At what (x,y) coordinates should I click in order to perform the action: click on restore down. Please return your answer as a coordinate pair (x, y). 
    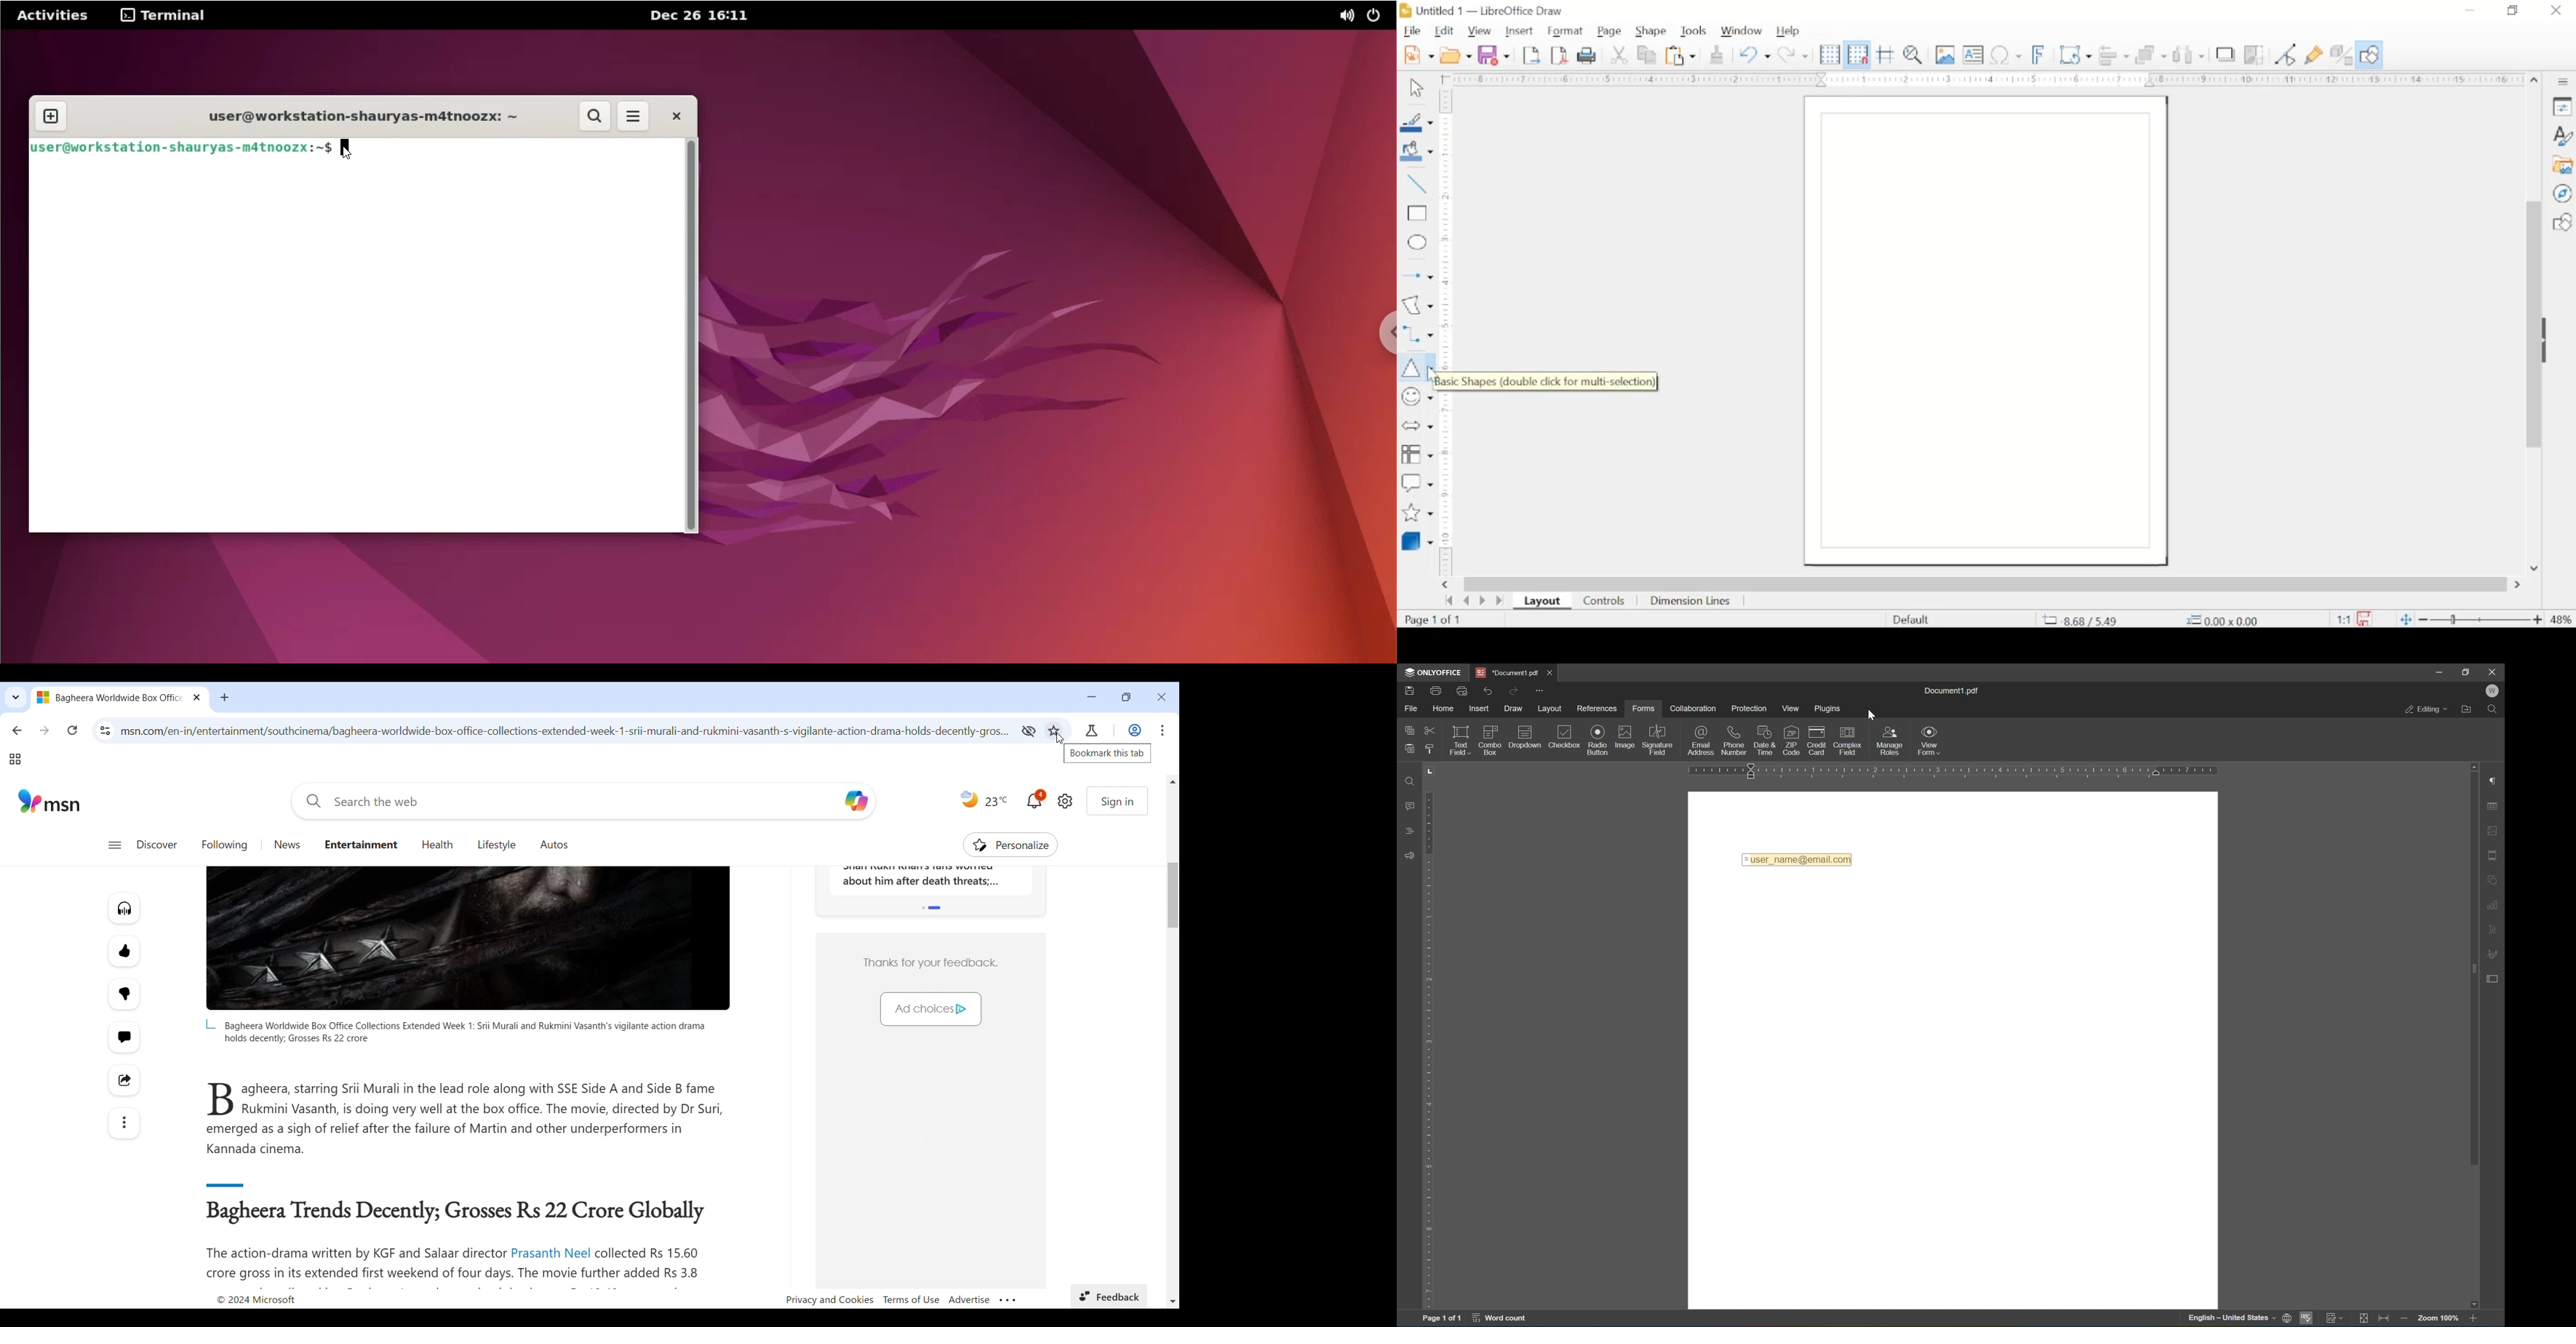
    Looking at the image, I should click on (2466, 673).